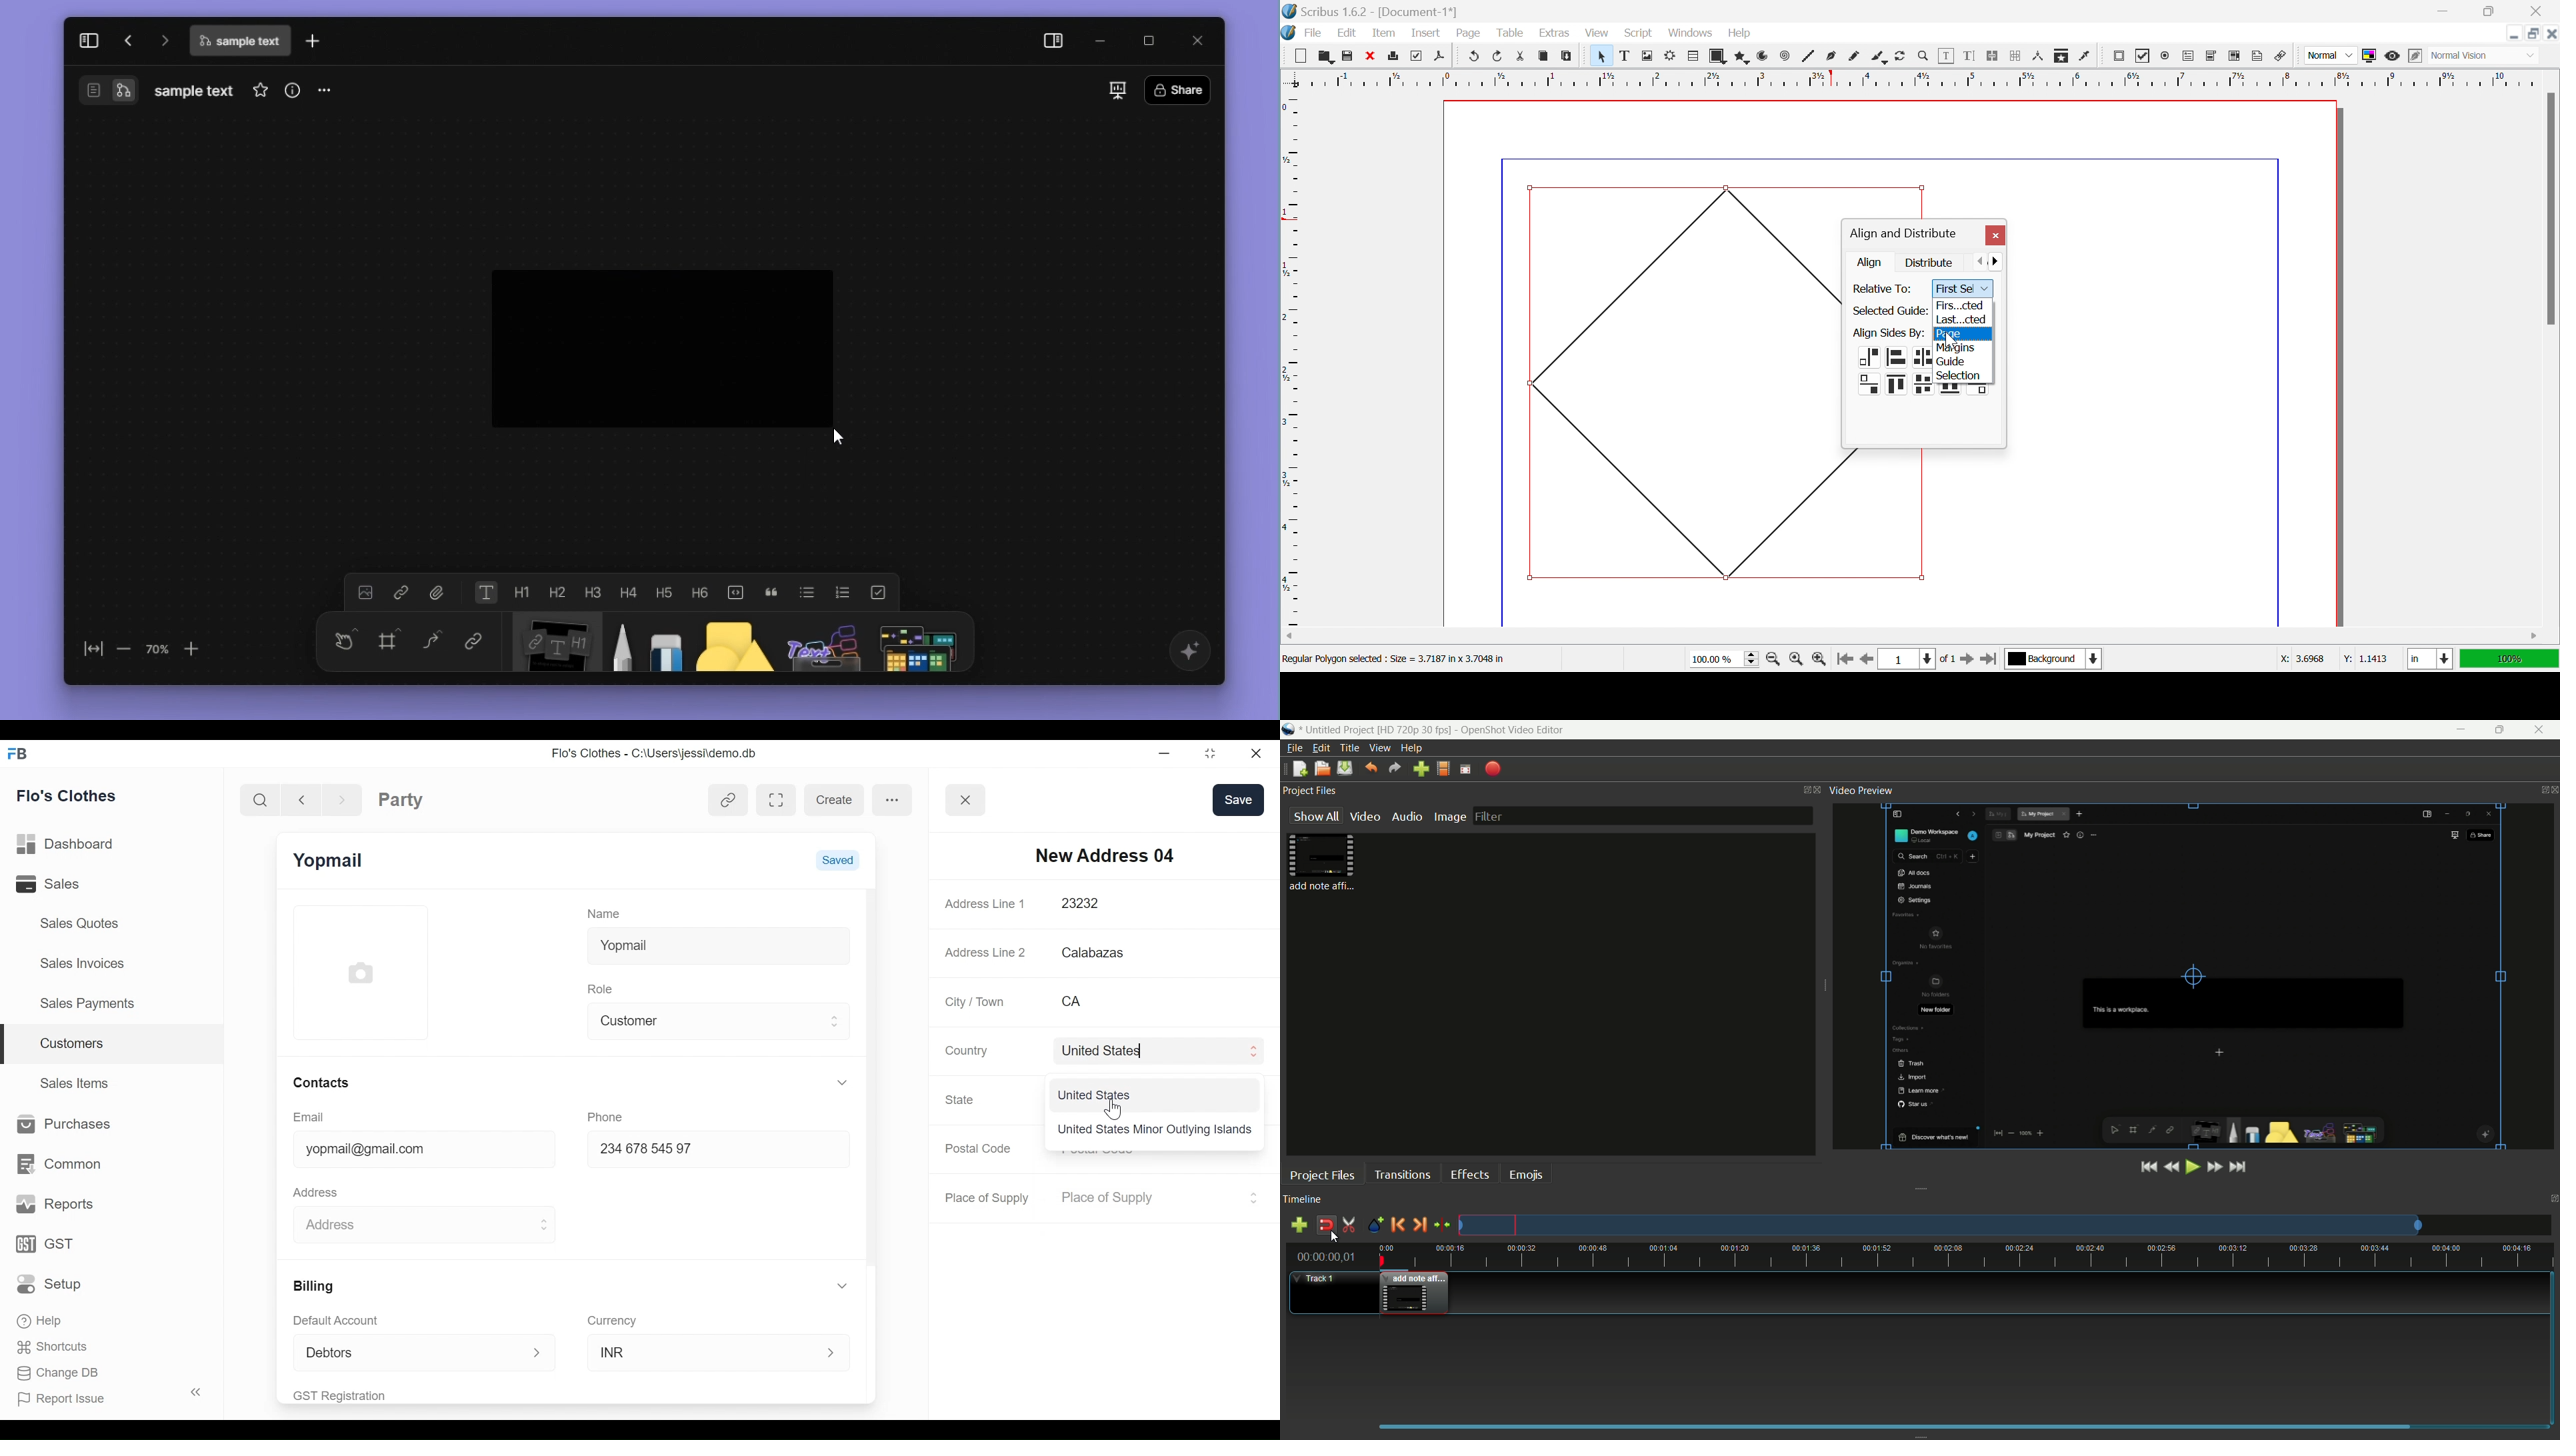  I want to click on Report Issue, so click(103, 1396).